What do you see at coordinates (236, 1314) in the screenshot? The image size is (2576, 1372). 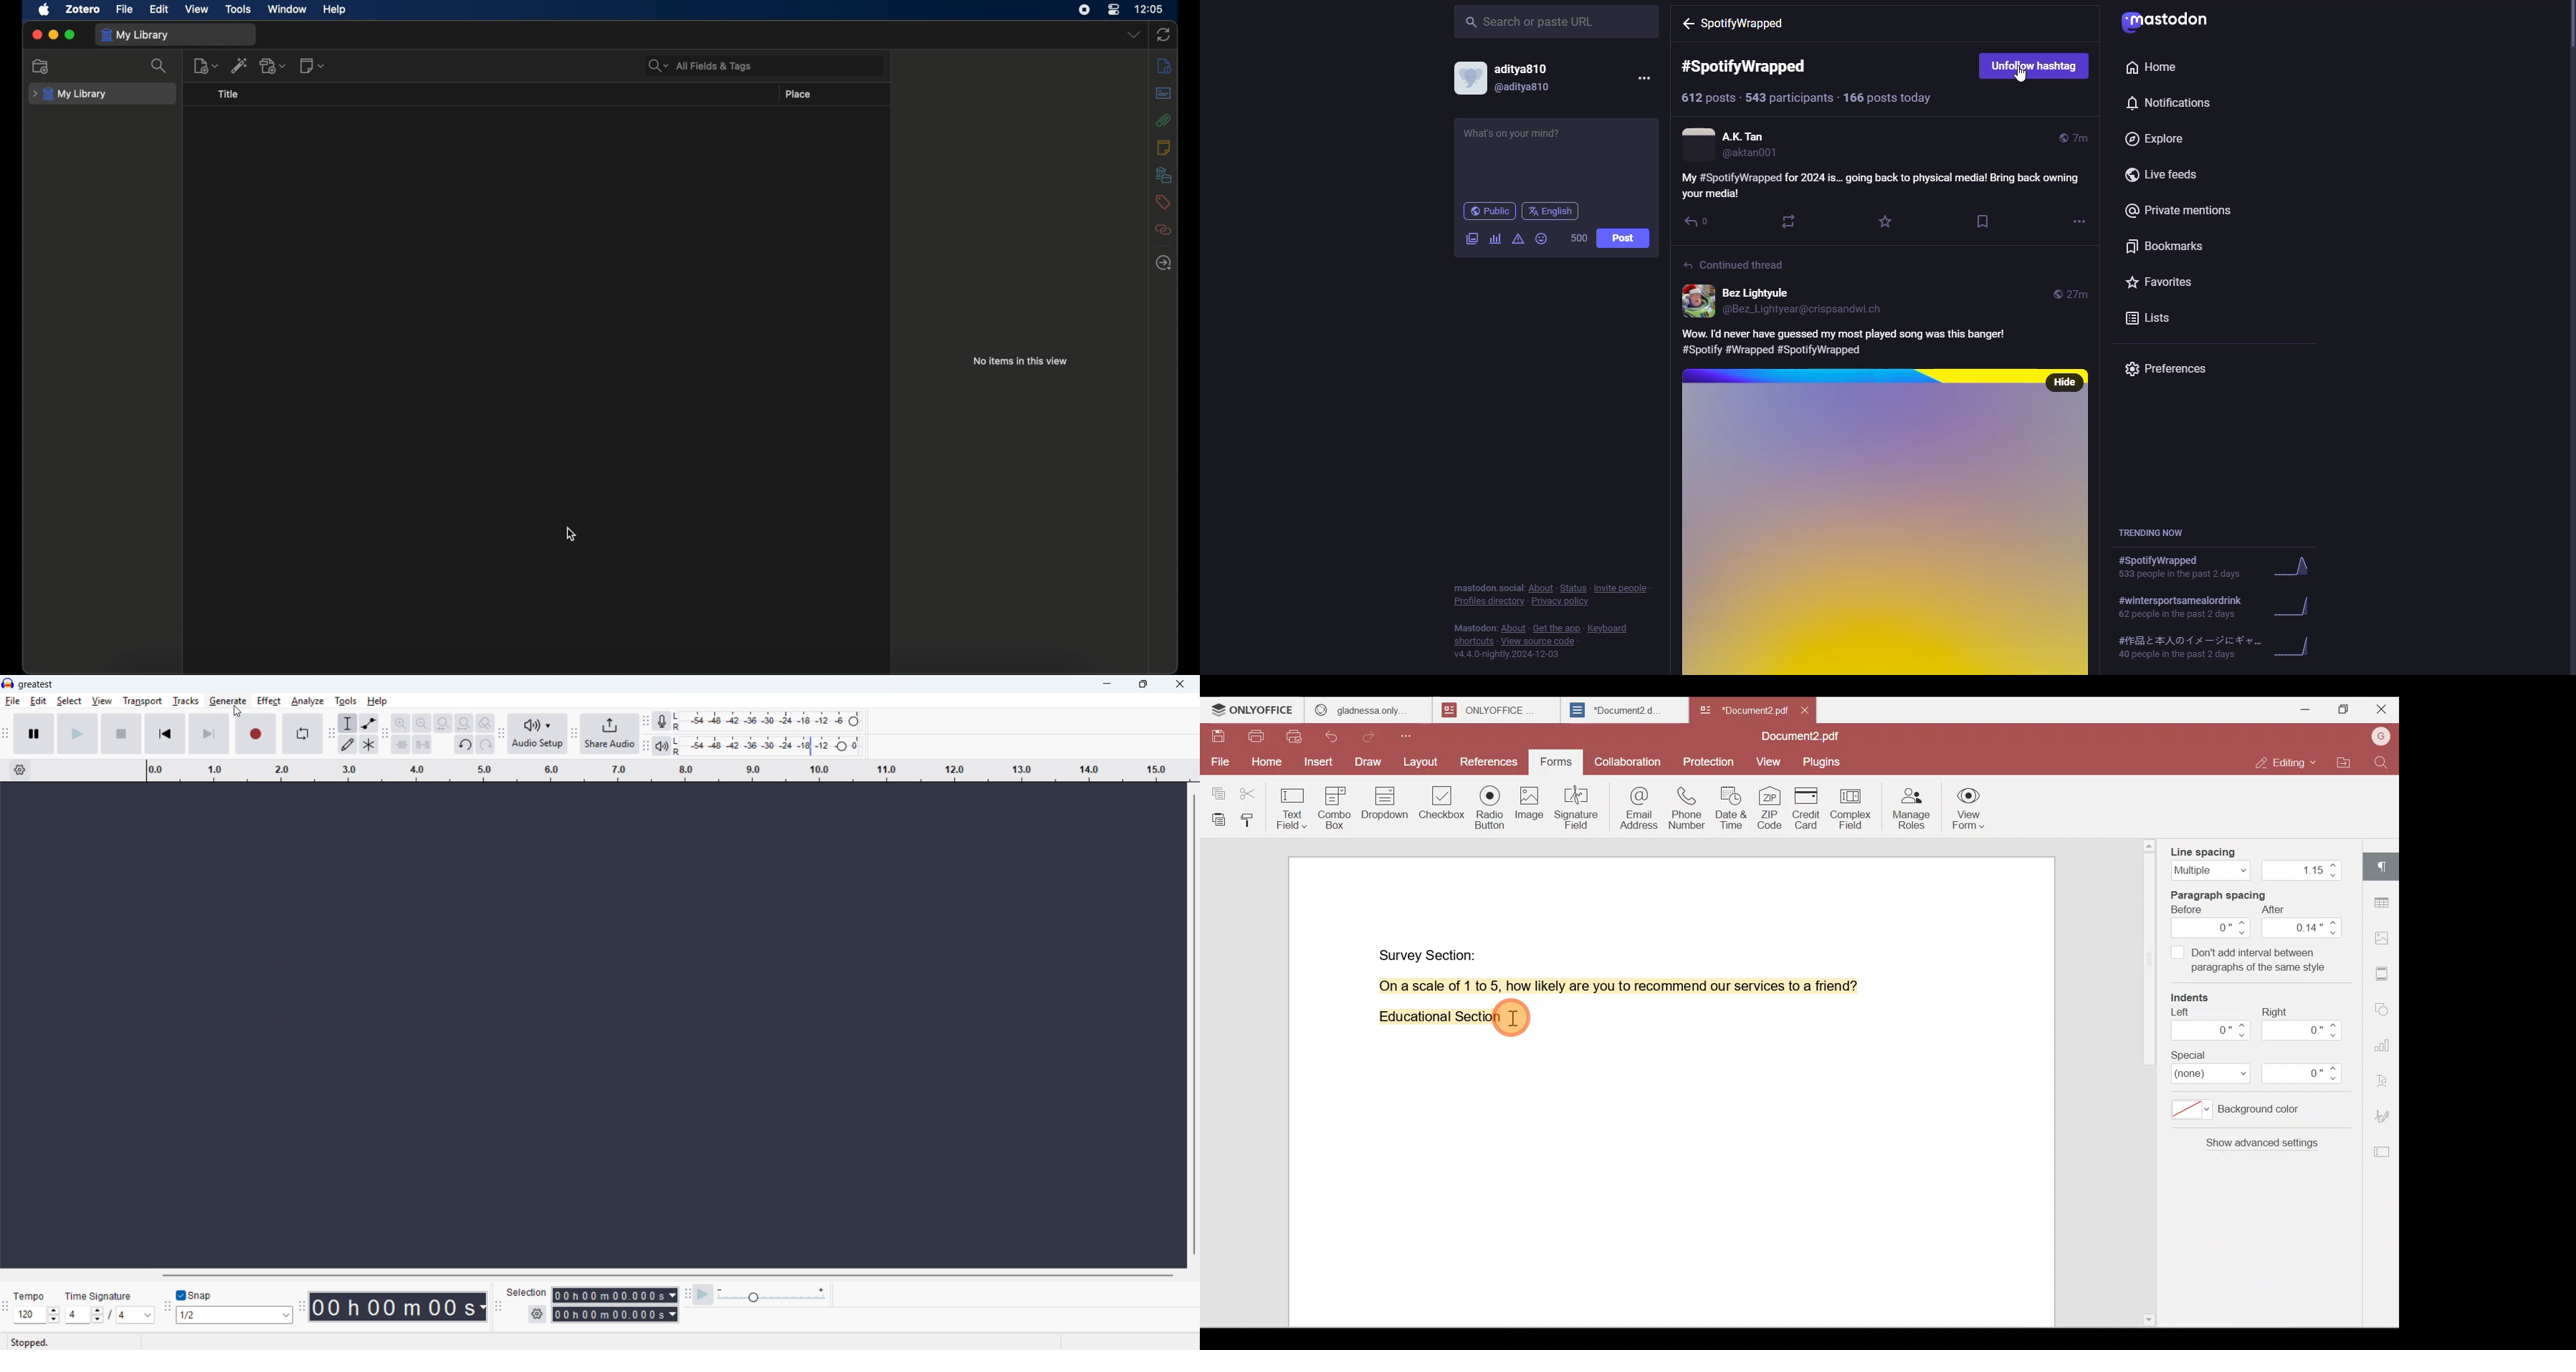 I see `Select snapping ` at bounding box center [236, 1314].